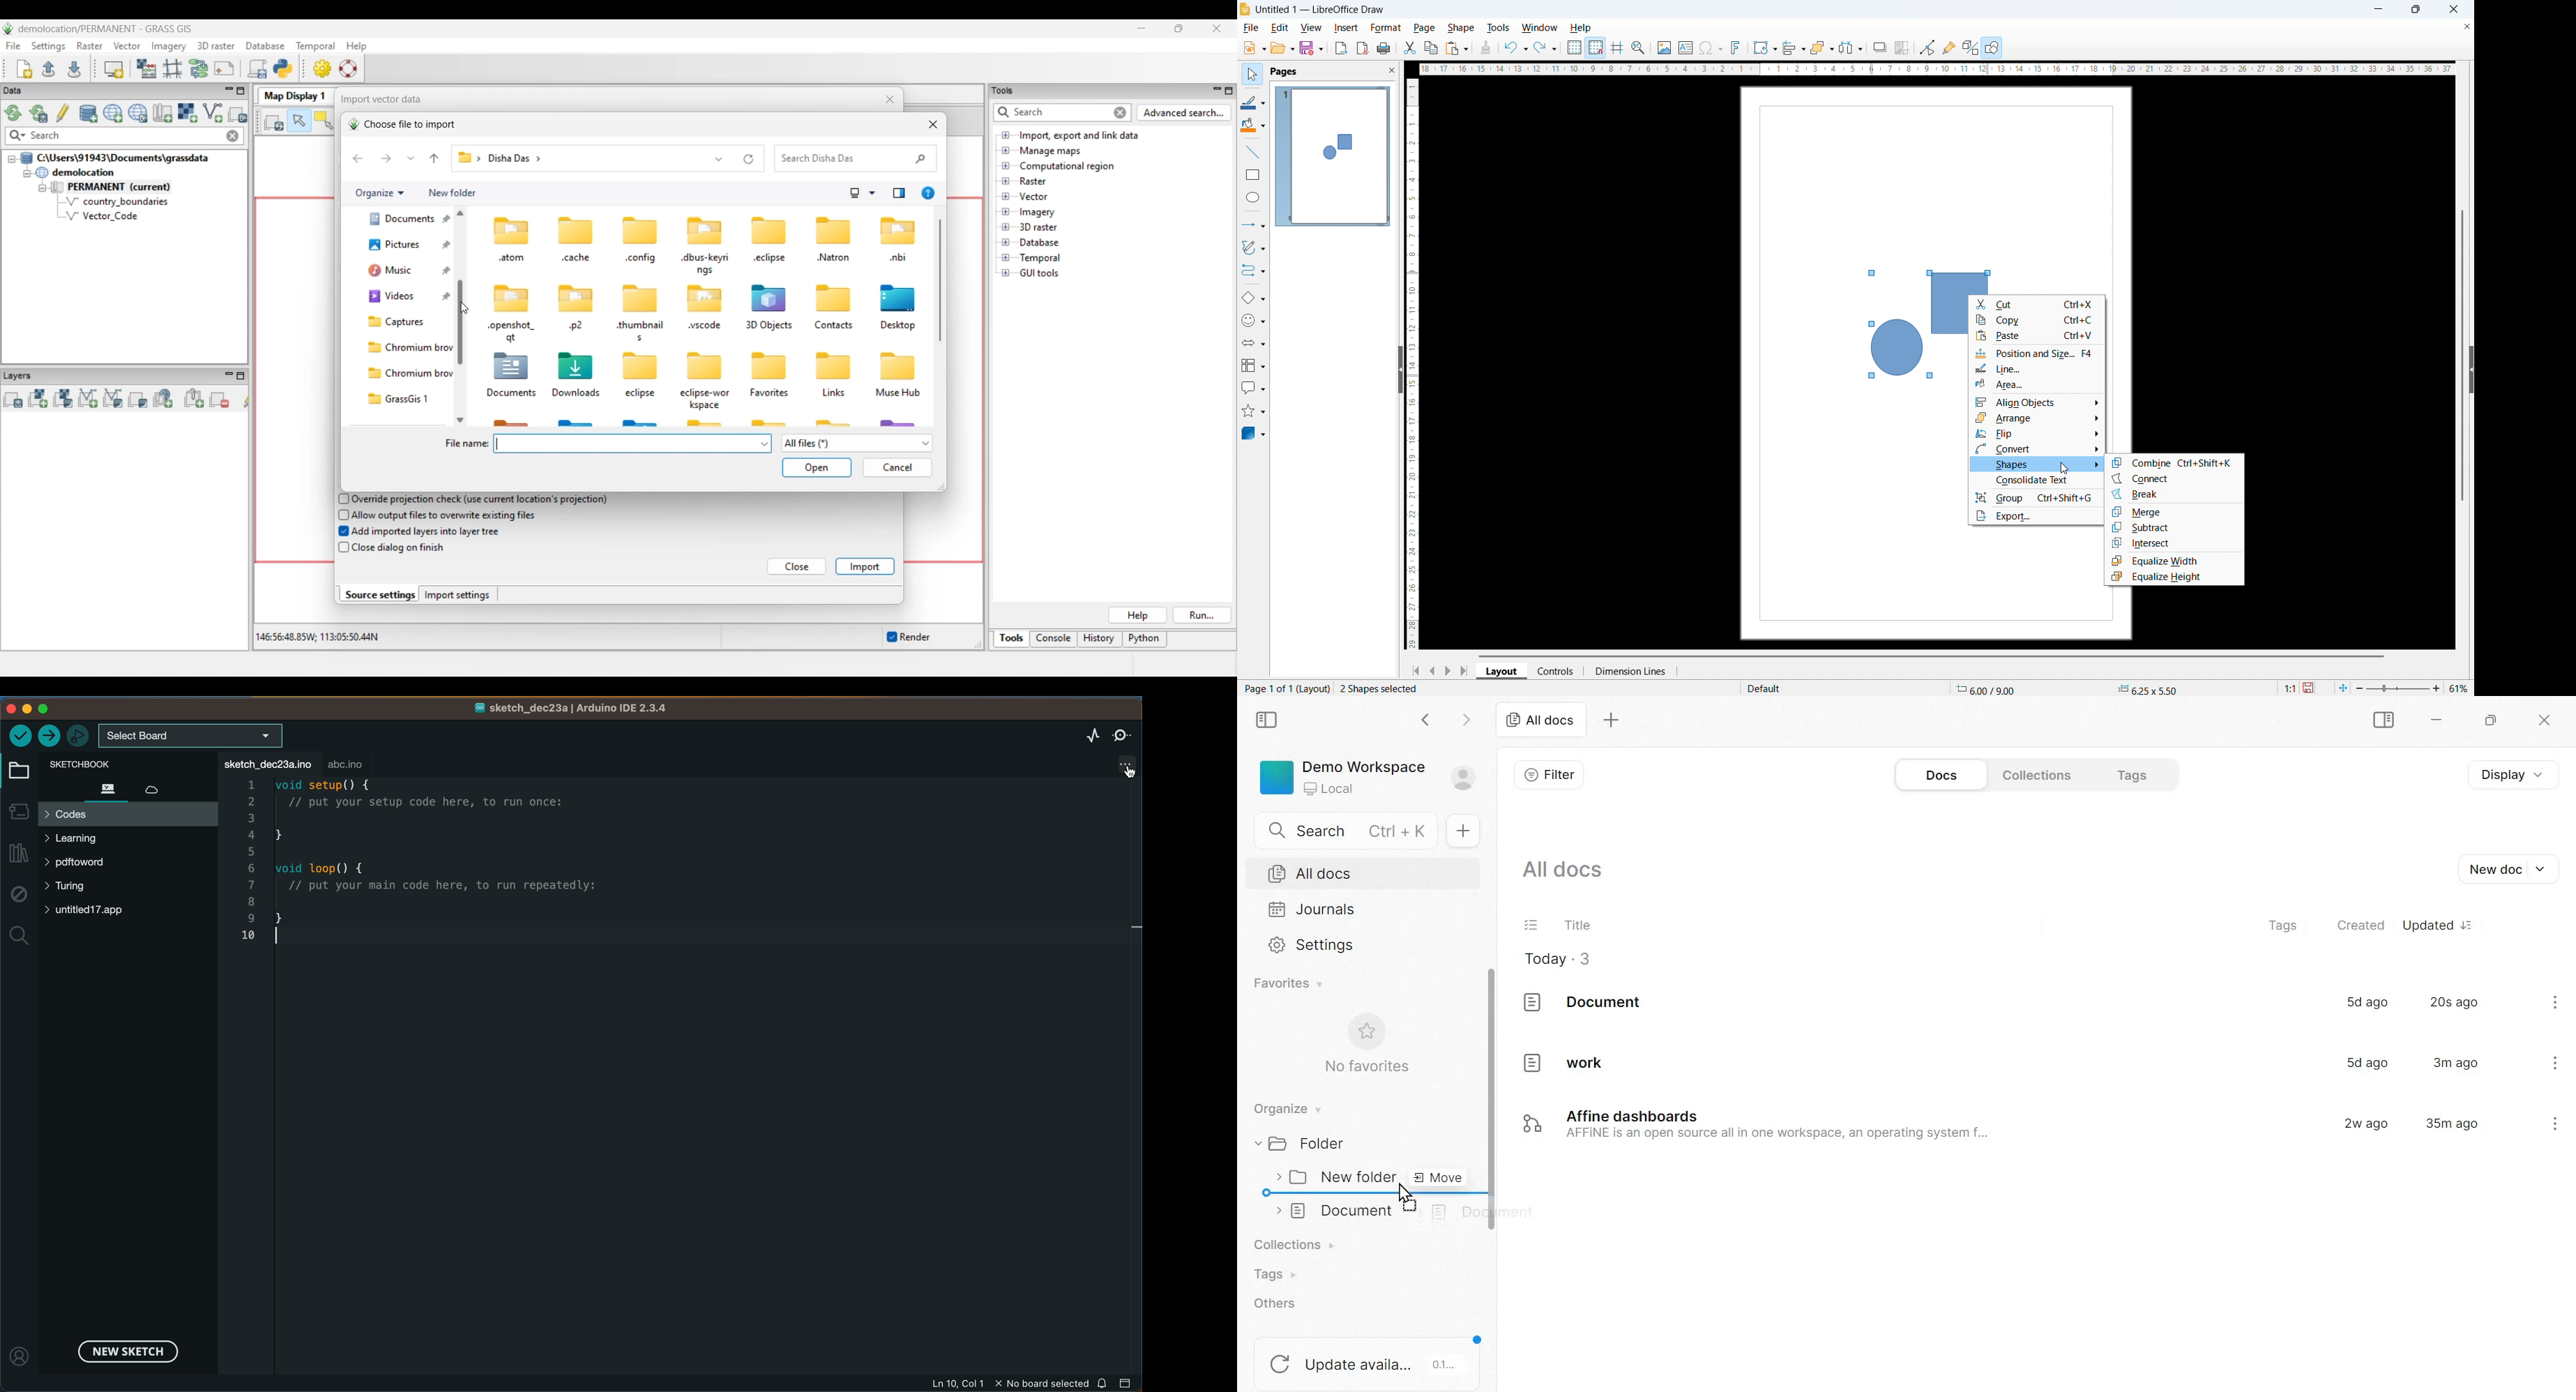  What do you see at coordinates (1988, 688) in the screenshot?
I see `cursor coordinate` at bounding box center [1988, 688].